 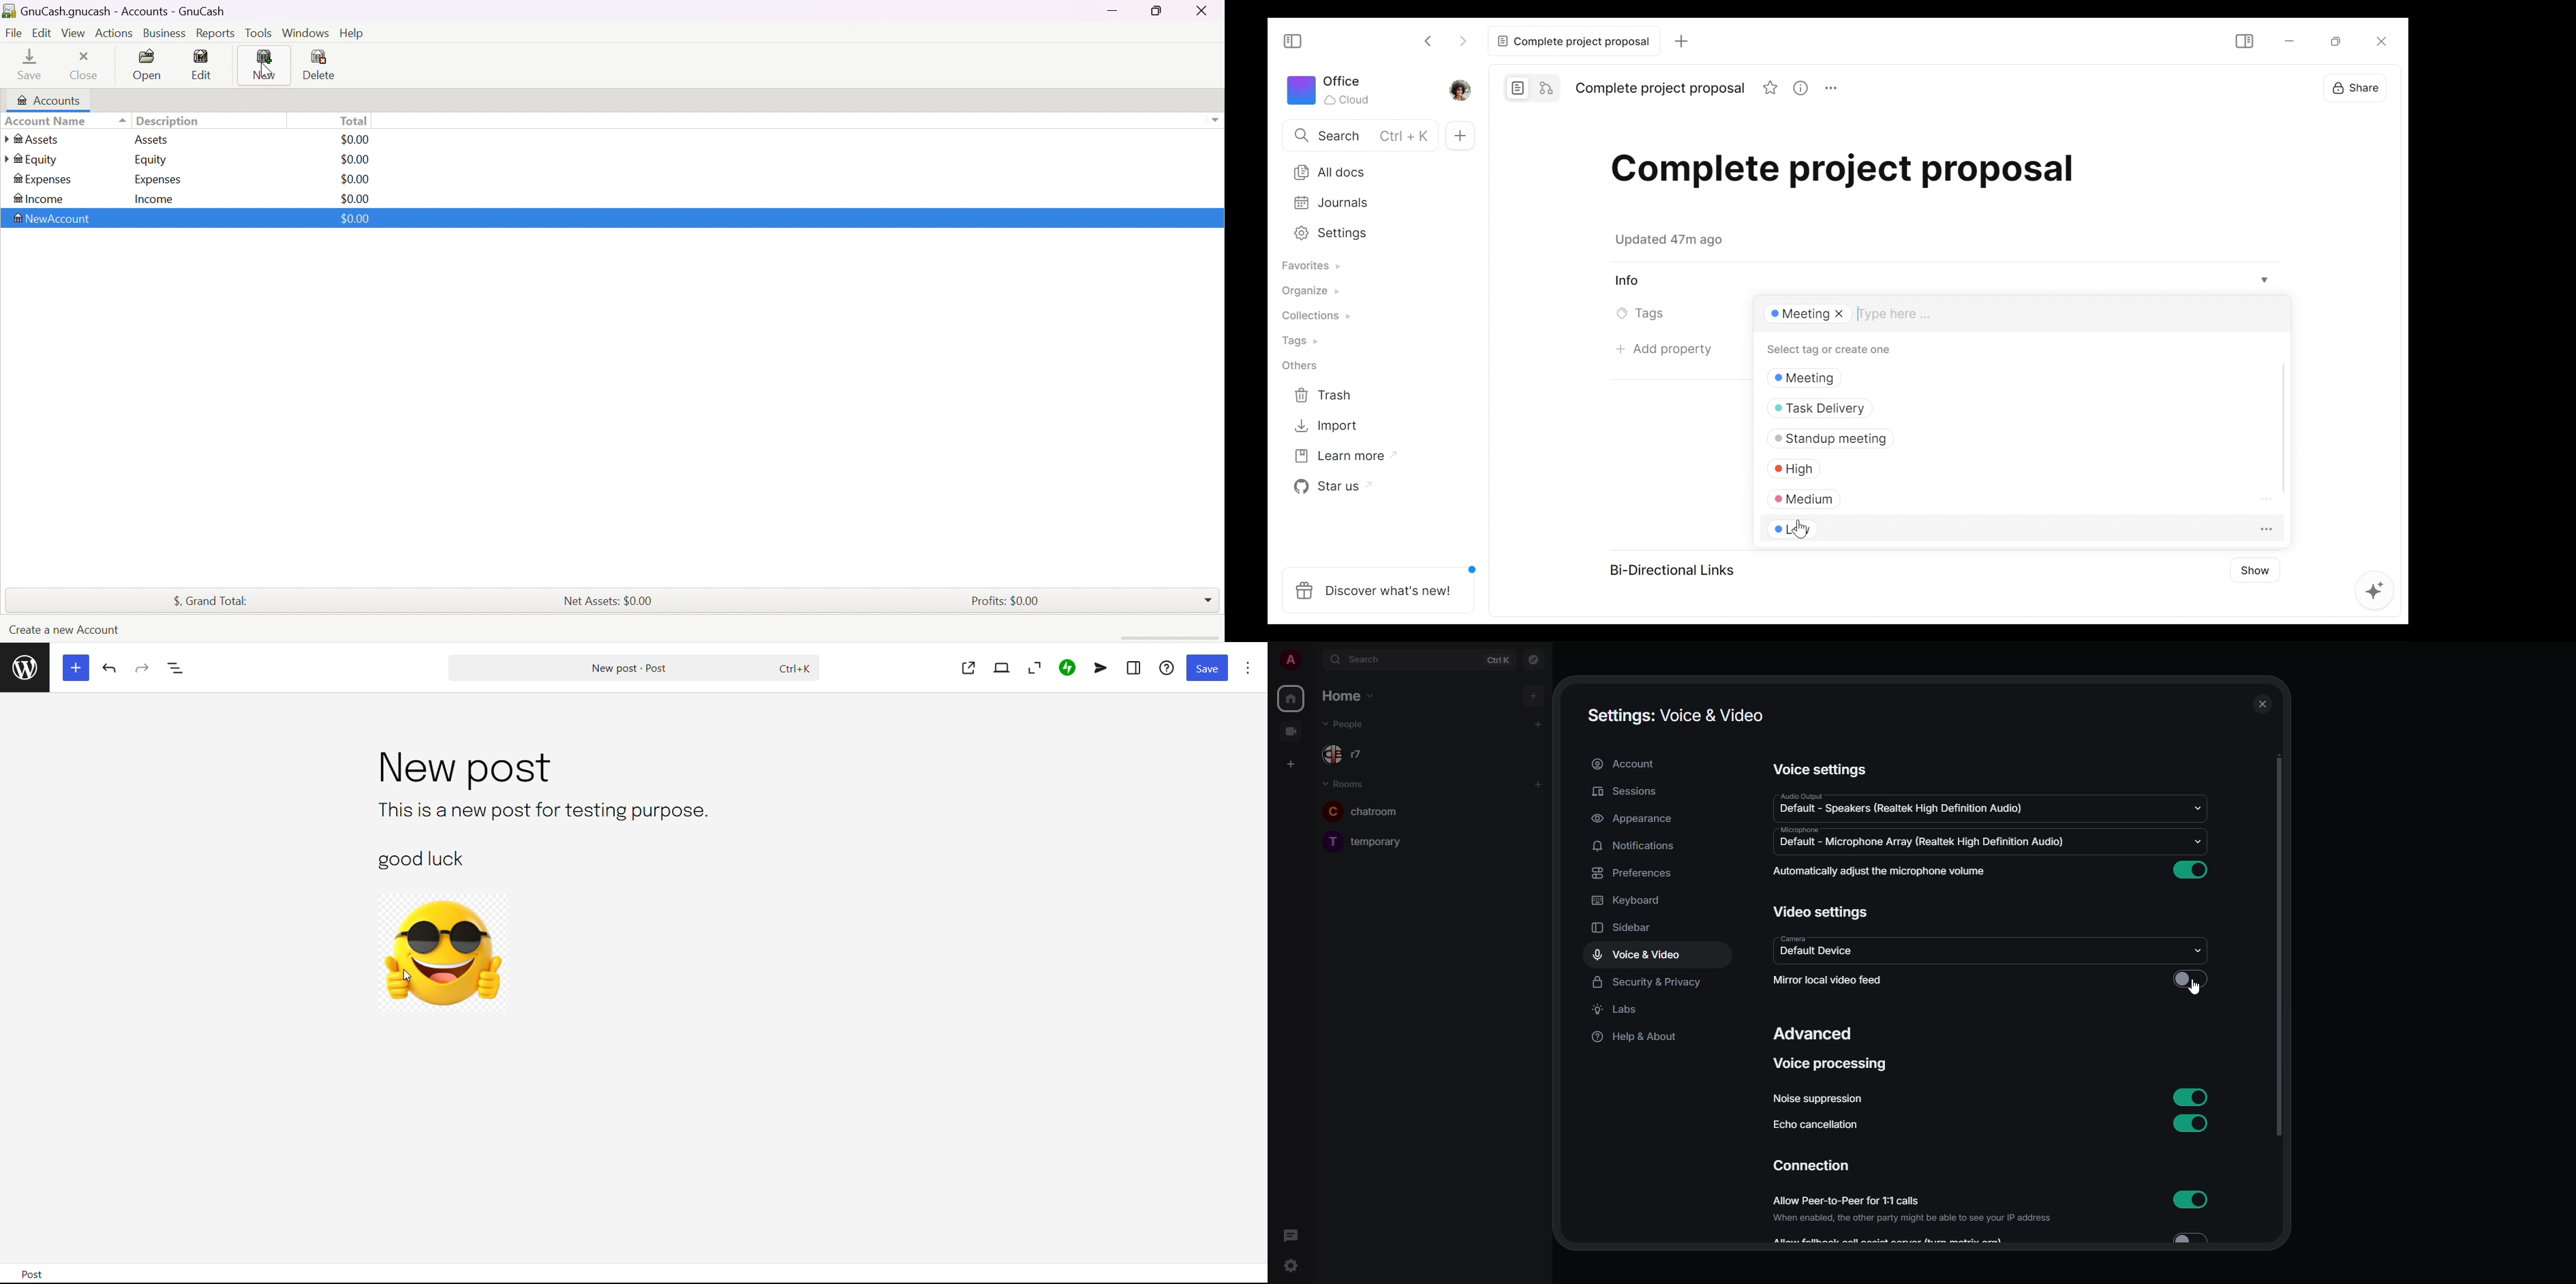 What do you see at coordinates (156, 200) in the screenshot?
I see `Income` at bounding box center [156, 200].